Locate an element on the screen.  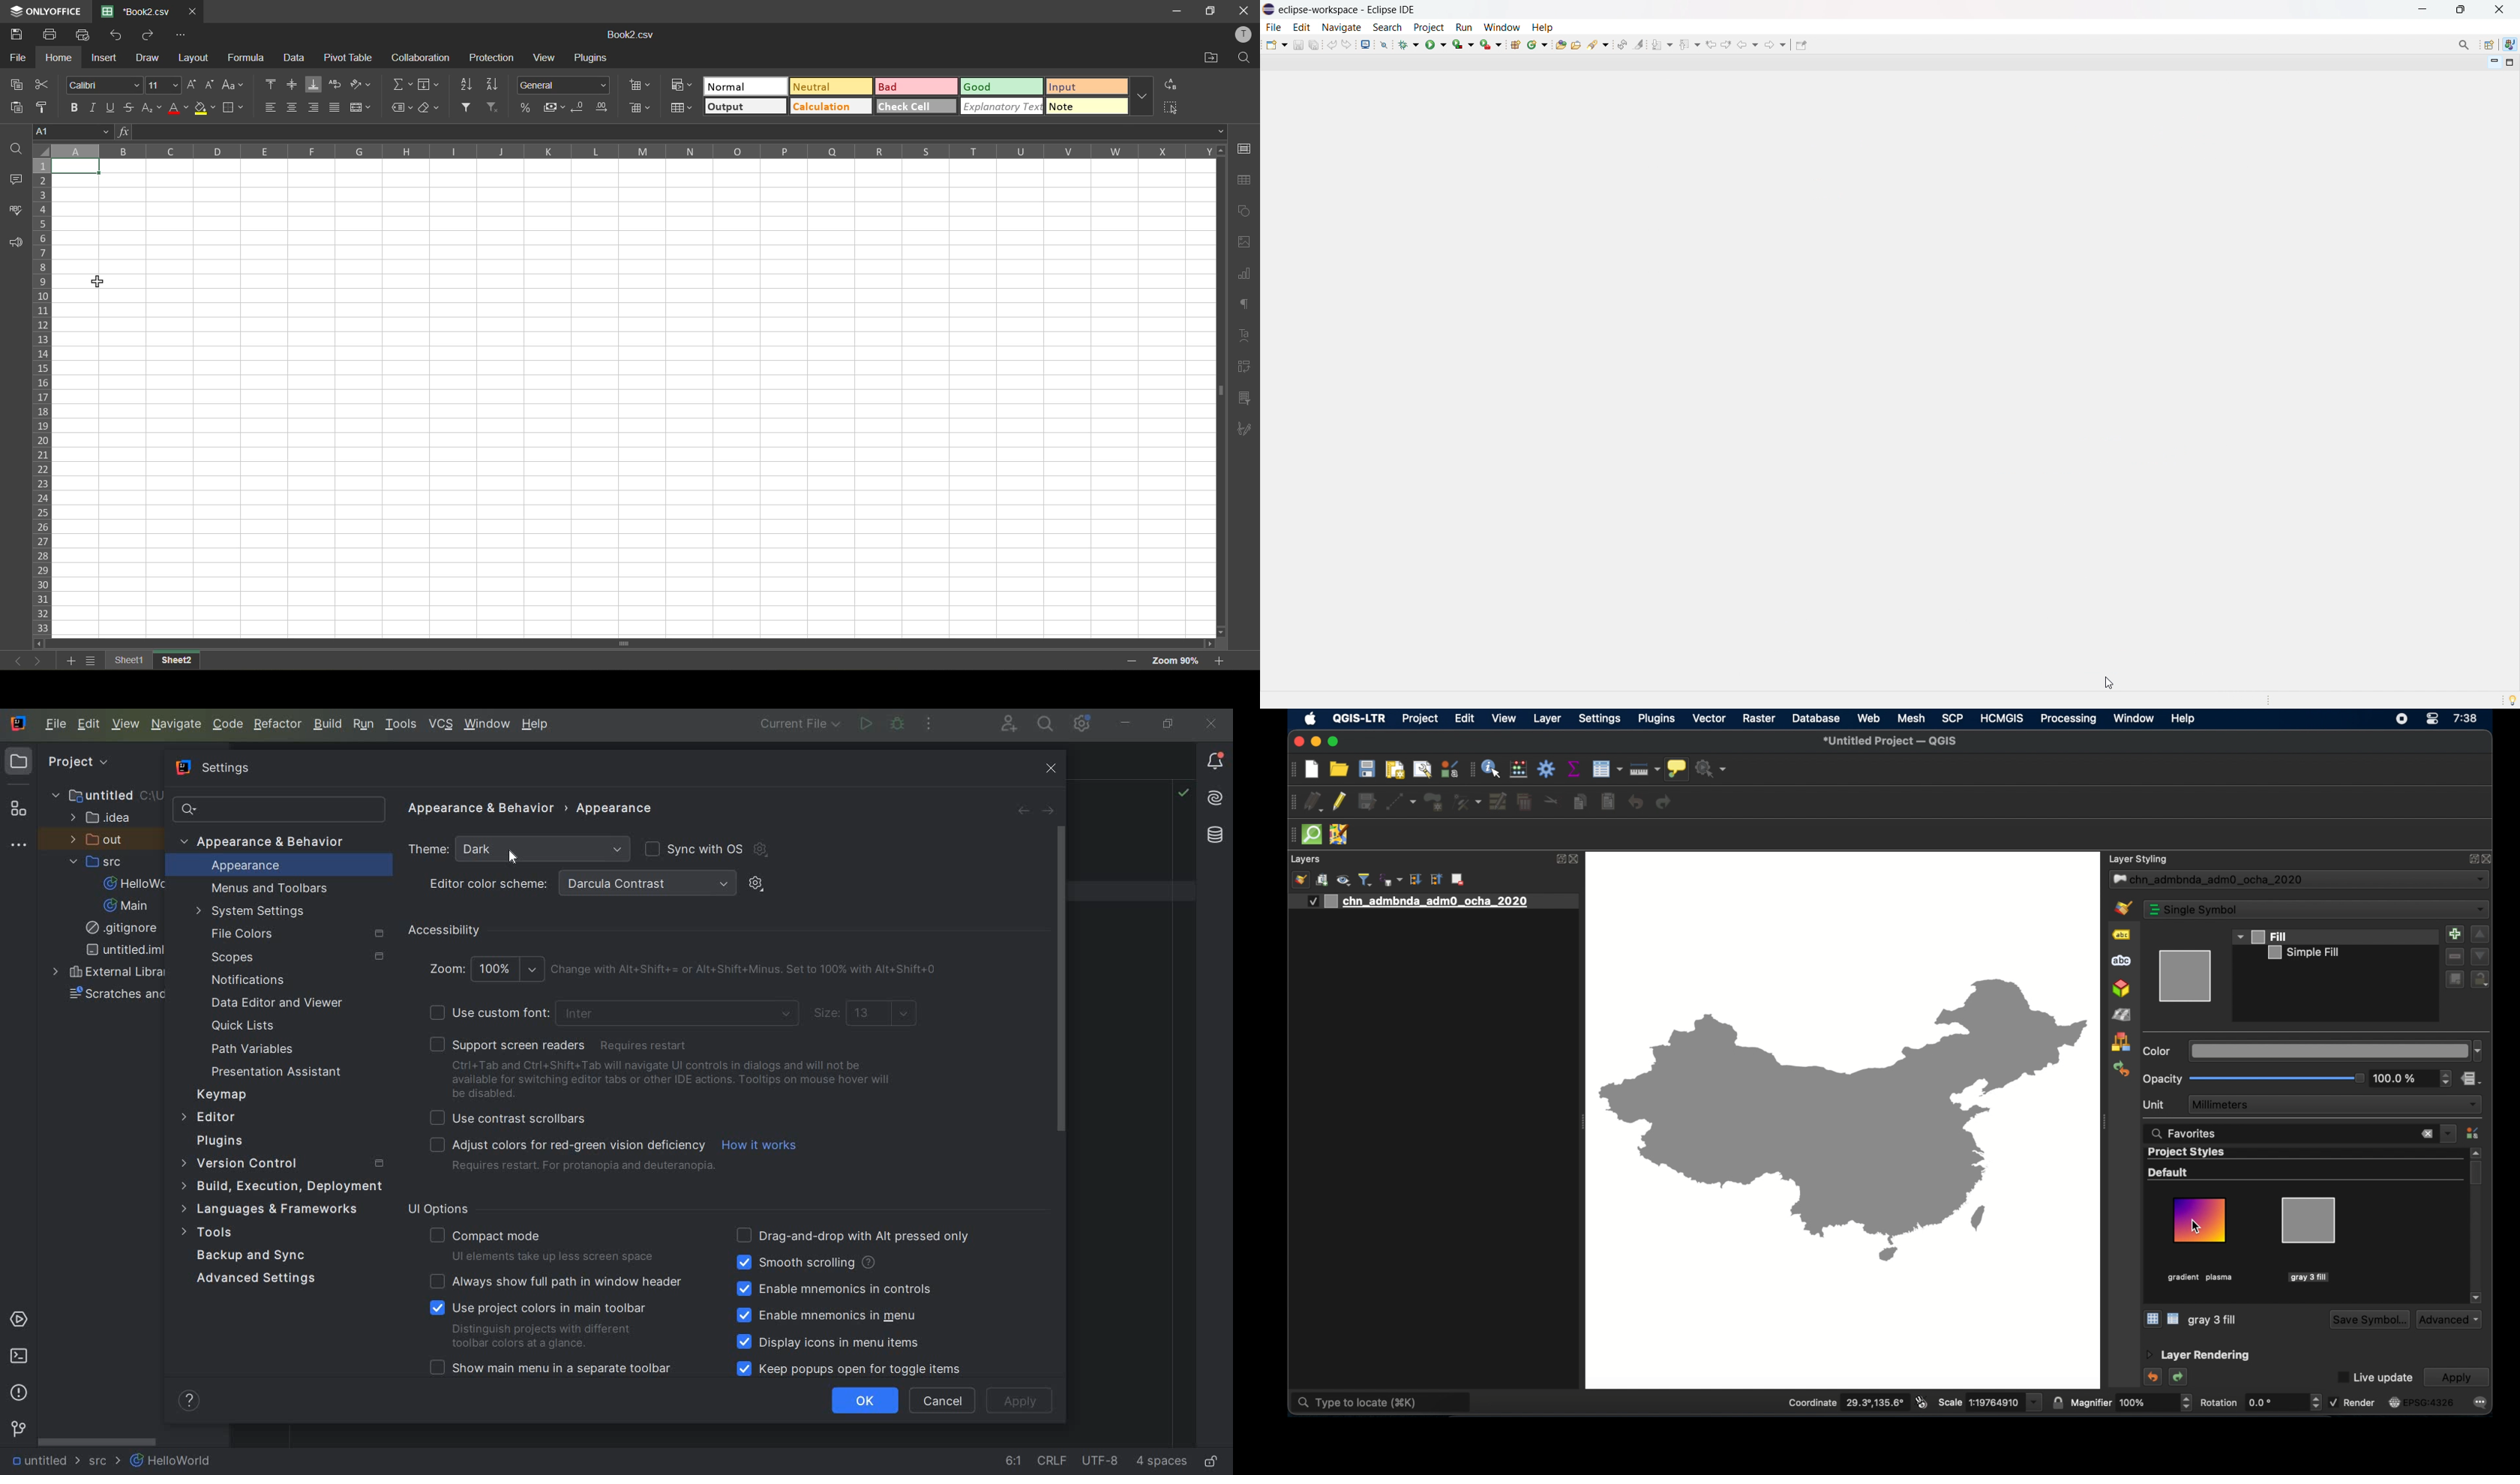
open is located at coordinates (11, 146).